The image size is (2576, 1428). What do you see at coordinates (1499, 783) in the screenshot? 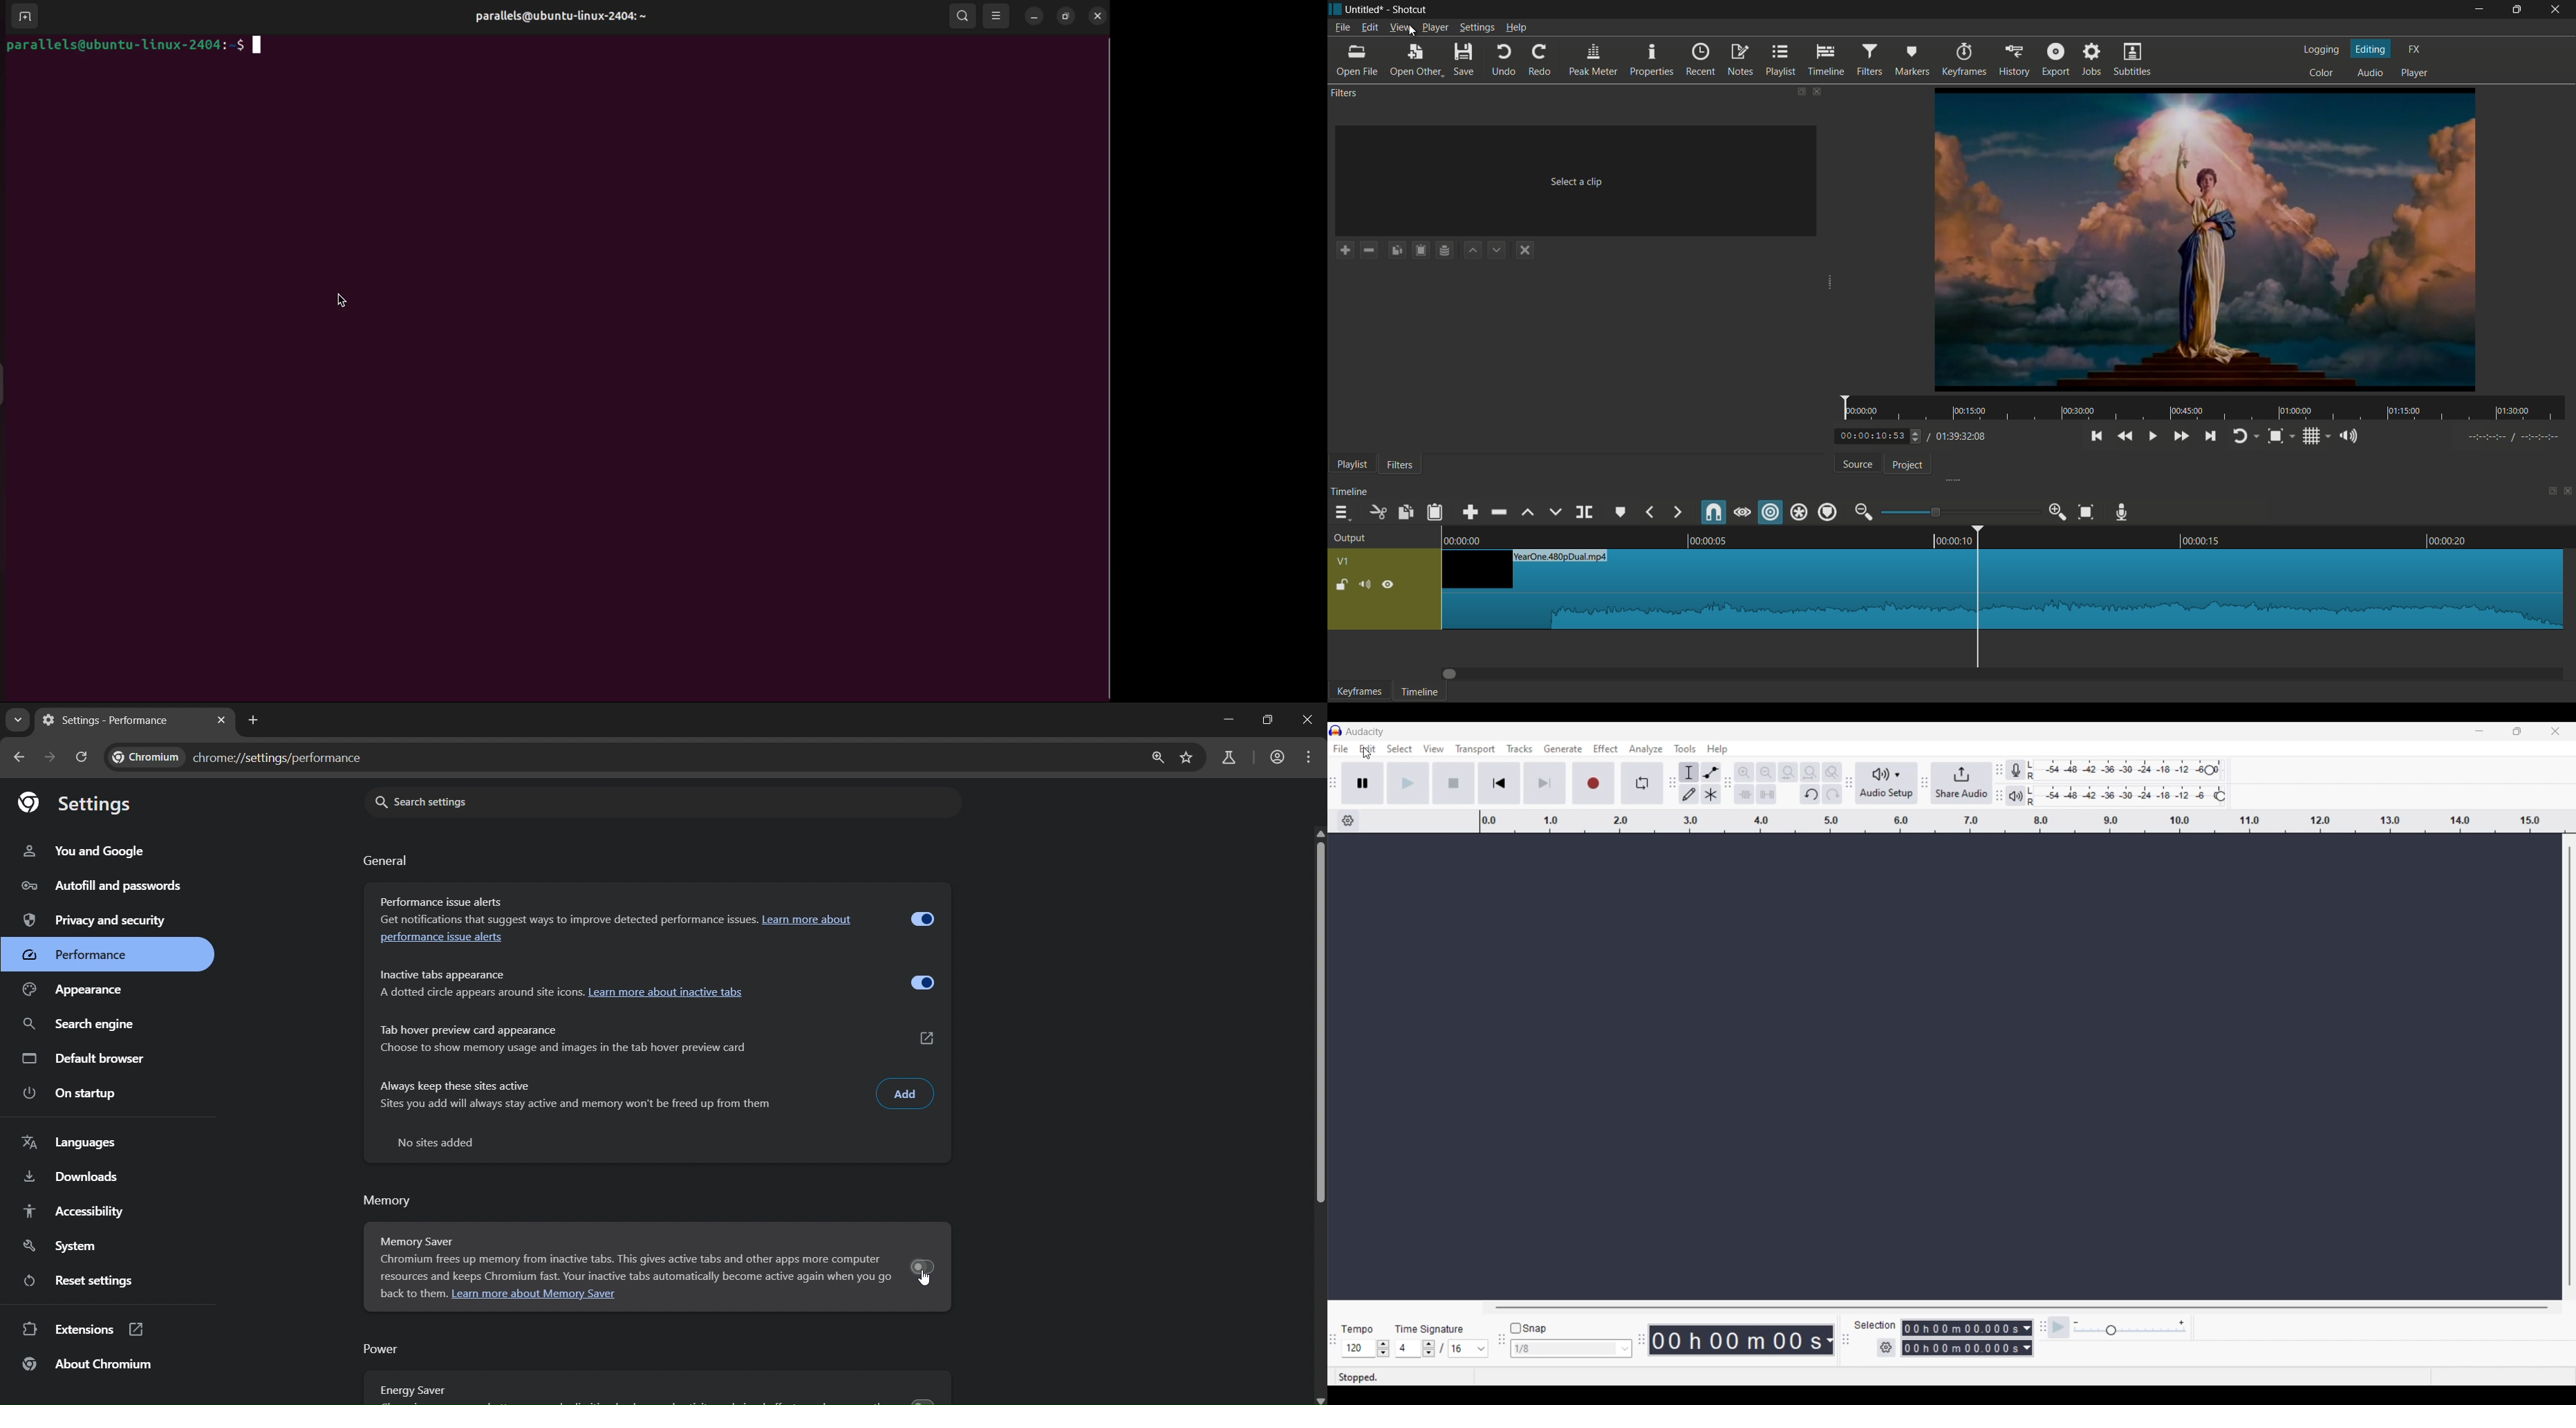
I see `Skip to start/Select to start` at bounding box center [1499, 783].